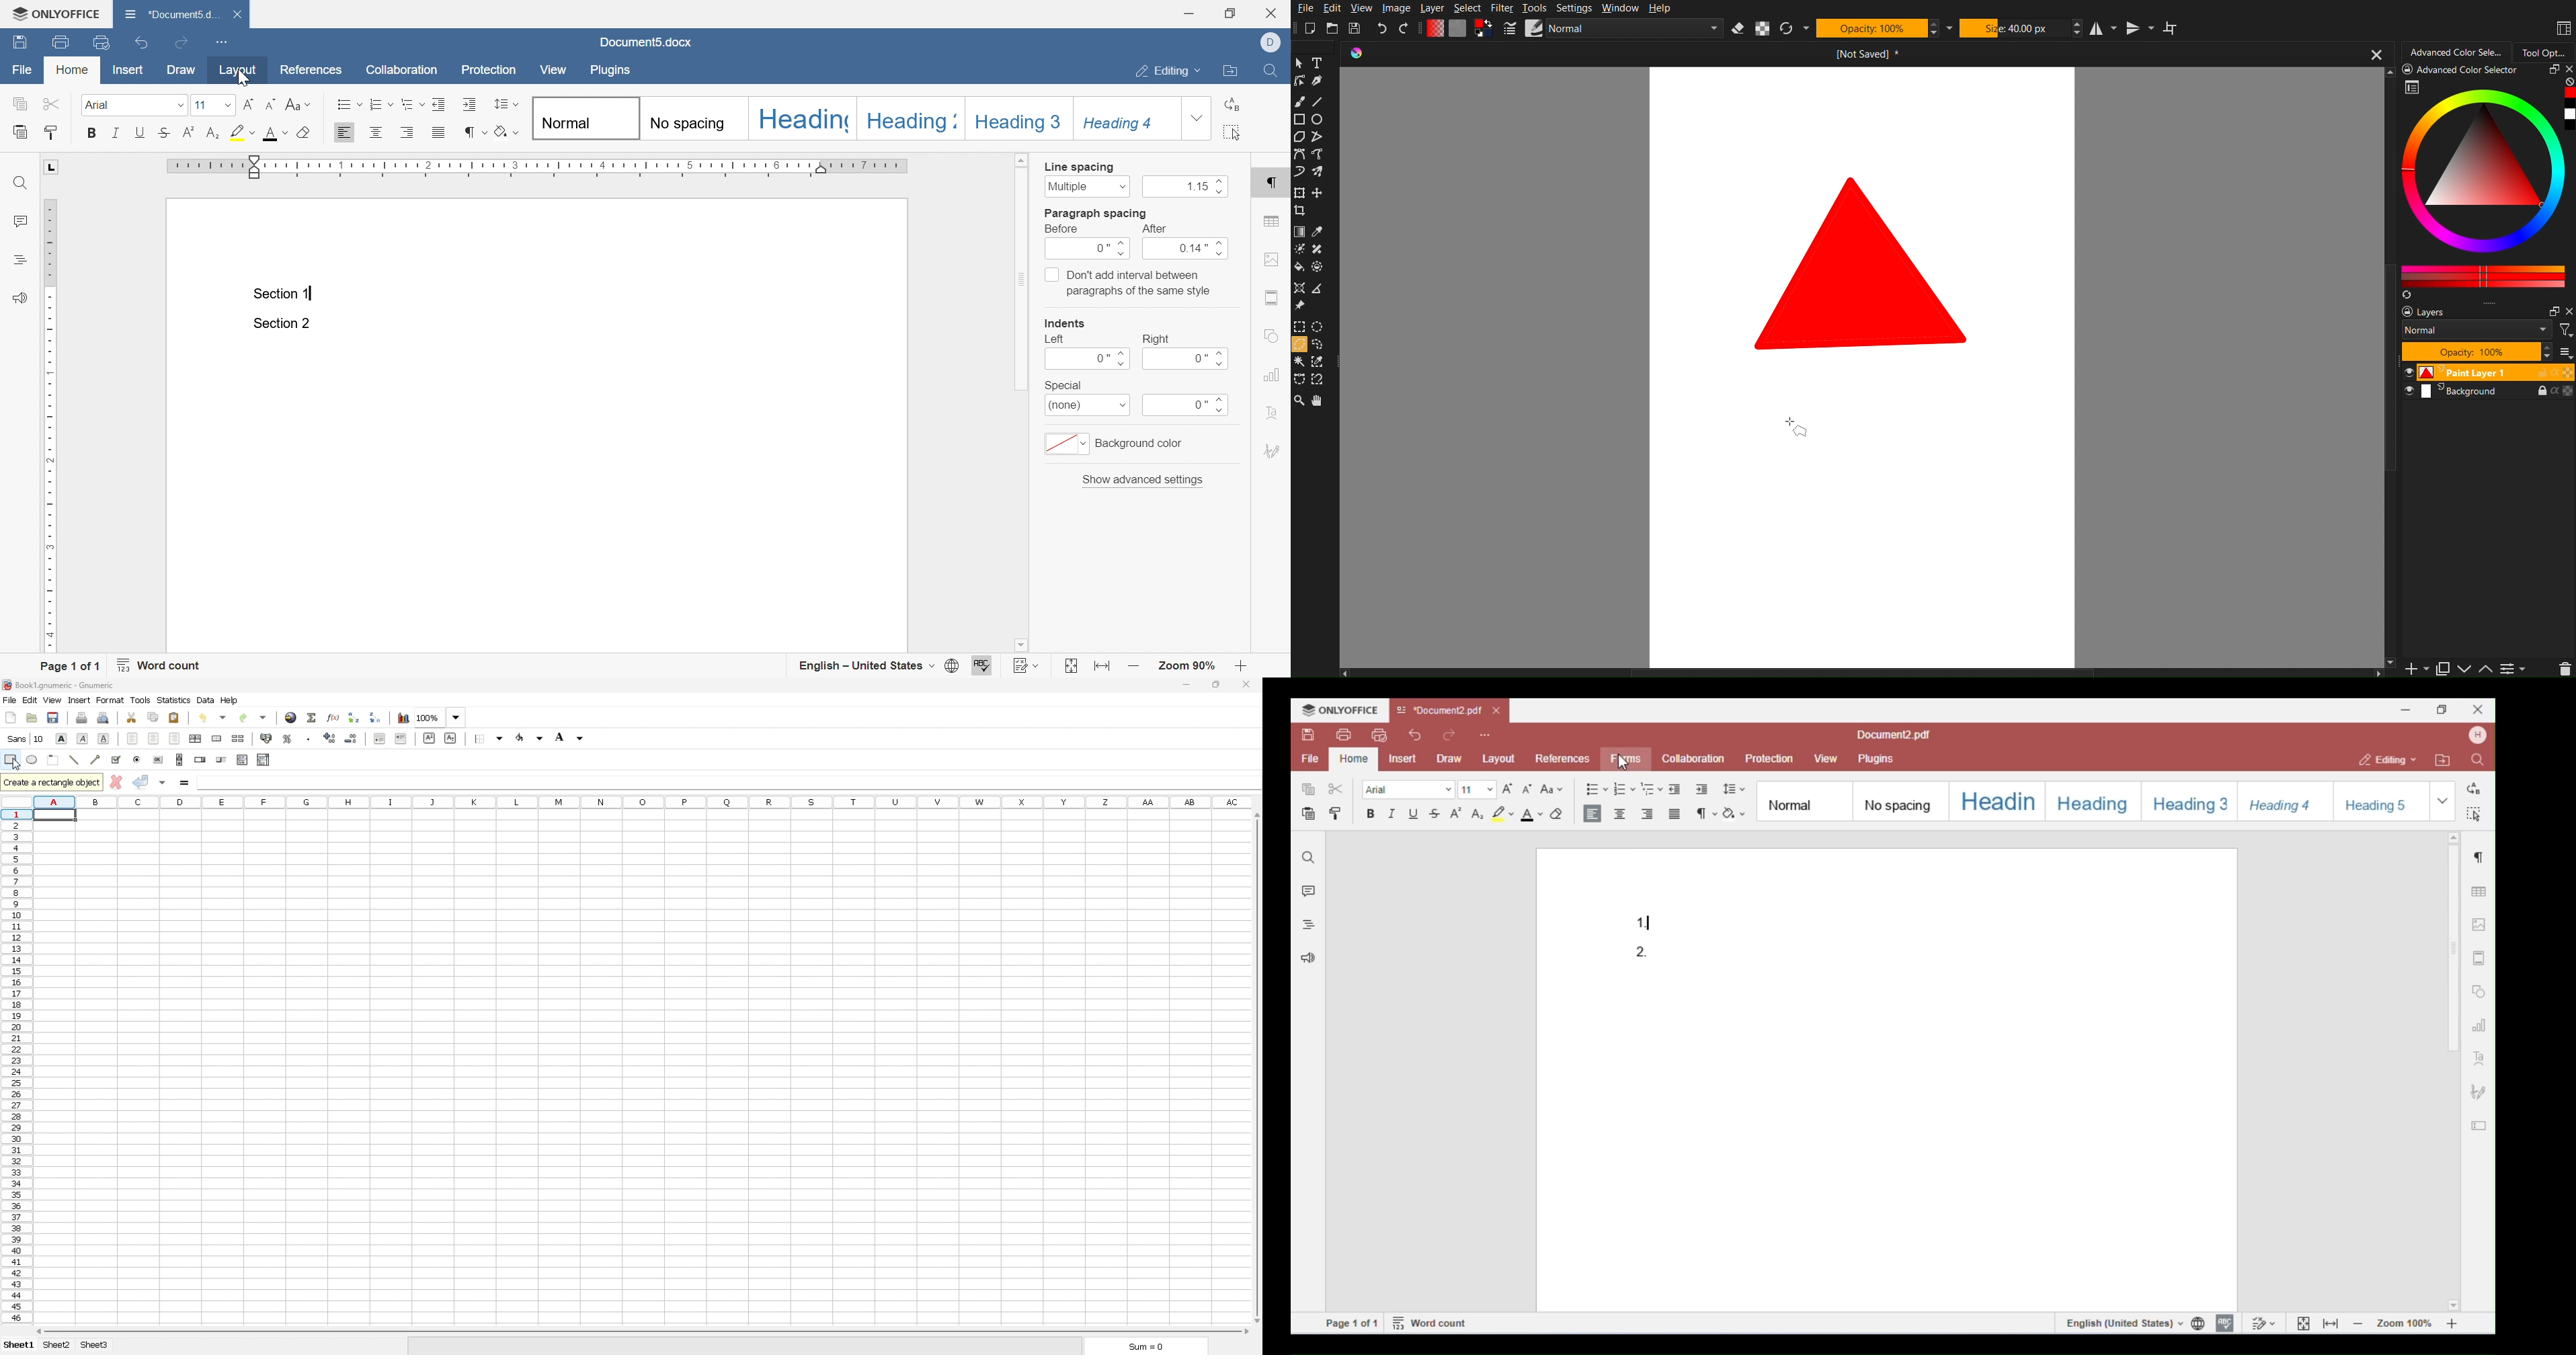 This screenshot has width=2576, height=1372. Describe the element at coordinates (1299, 193) in the screenshot. I see `Square` at that location.